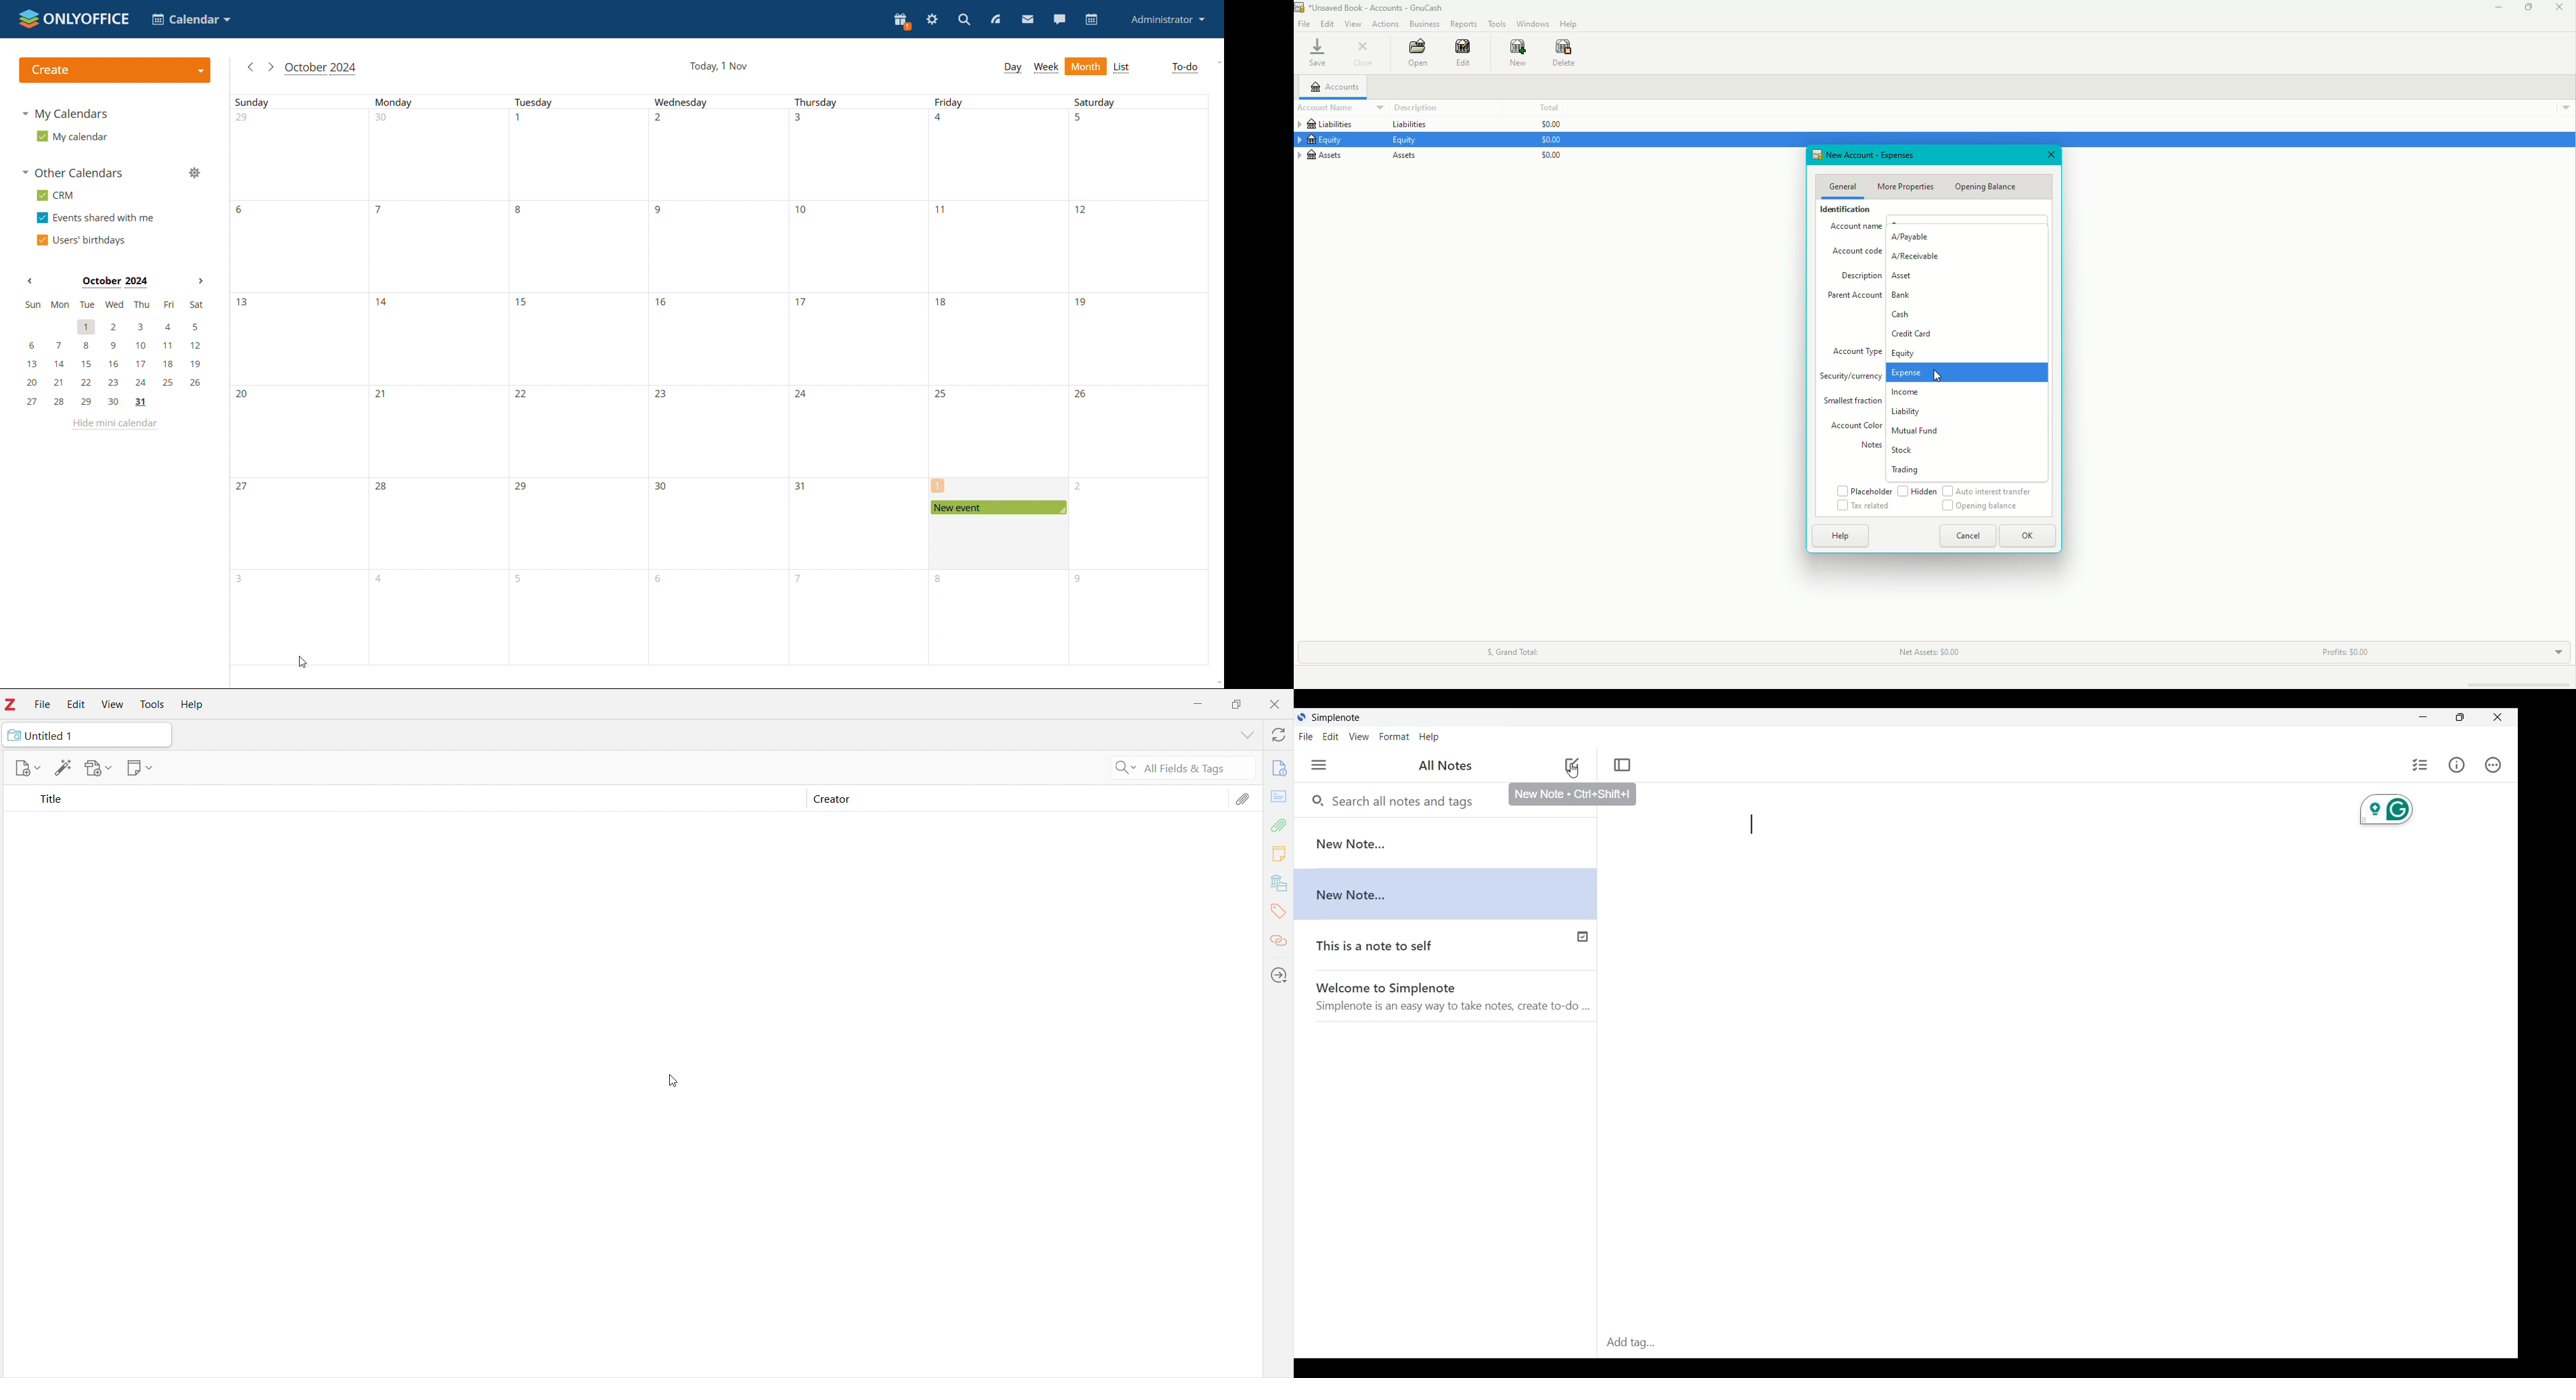 The height and width of the screenshot is (1400, 2576). What do you see at coordinates (1093, 20) in the screenshot?
I see `calendar` at bounding box center [1093, 20].